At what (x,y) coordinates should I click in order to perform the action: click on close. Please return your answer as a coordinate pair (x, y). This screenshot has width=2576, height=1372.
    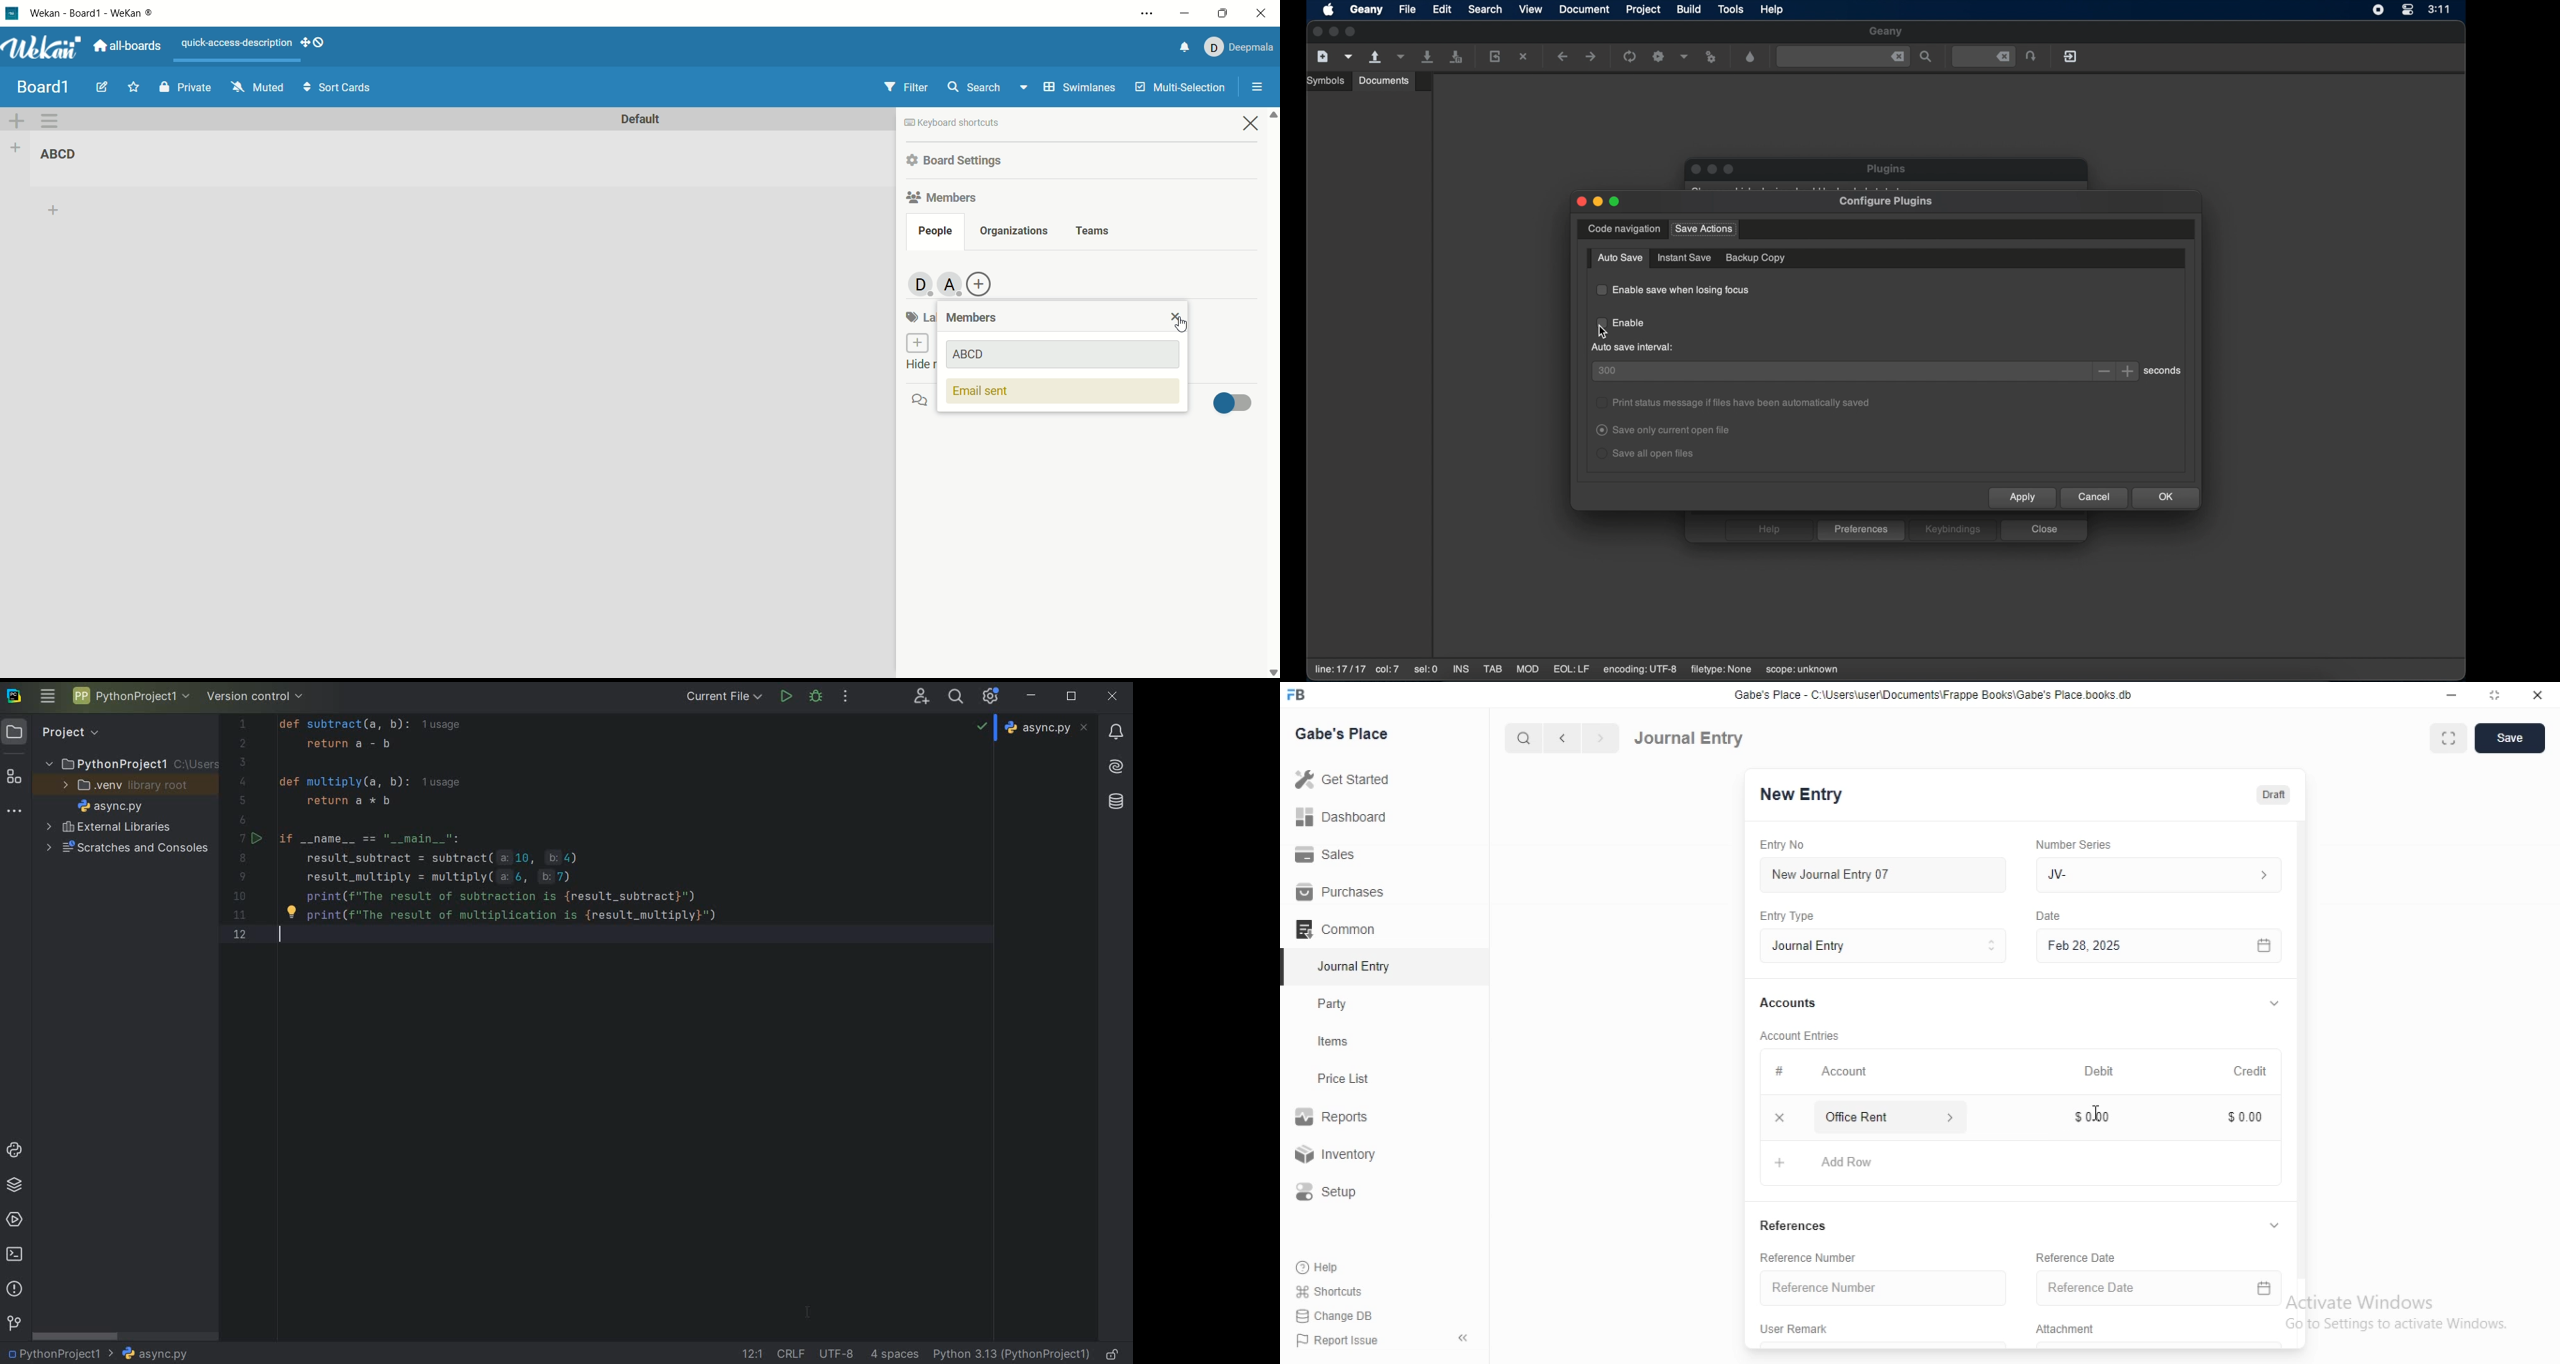
    Looking at the image, I should click on (1694, 169).